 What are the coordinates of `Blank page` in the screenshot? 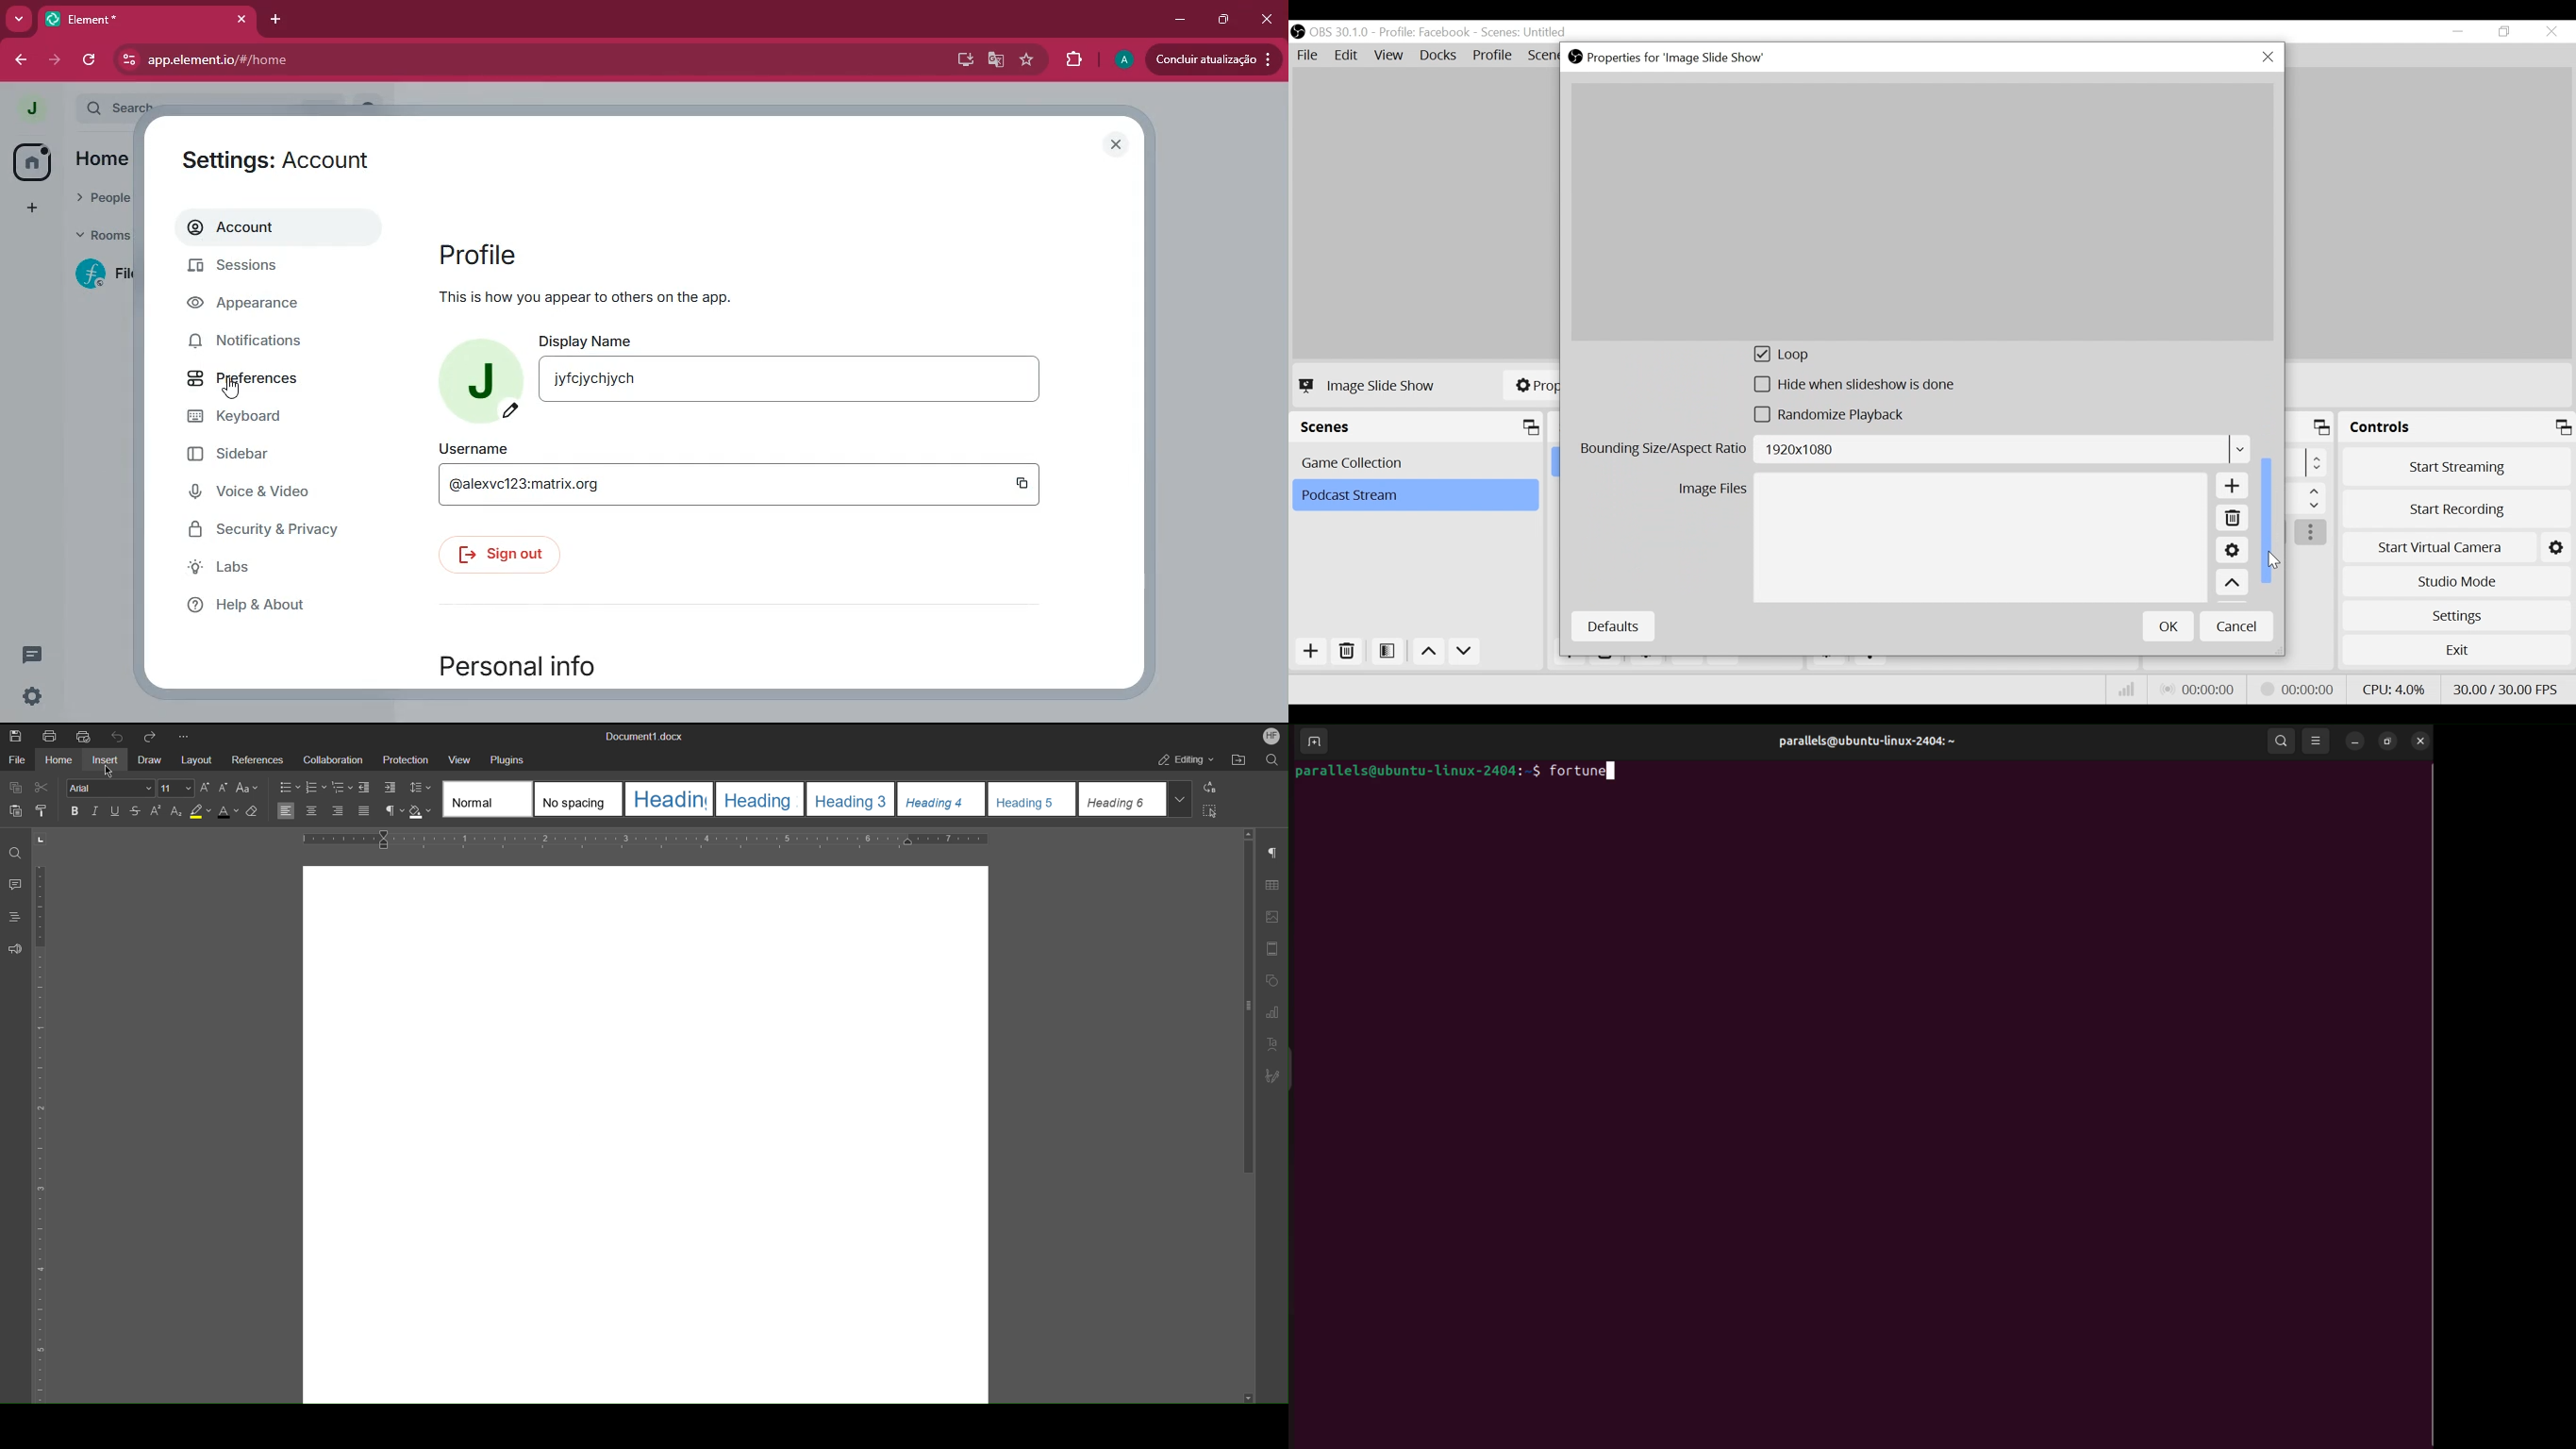 It's located at (645, 1130).